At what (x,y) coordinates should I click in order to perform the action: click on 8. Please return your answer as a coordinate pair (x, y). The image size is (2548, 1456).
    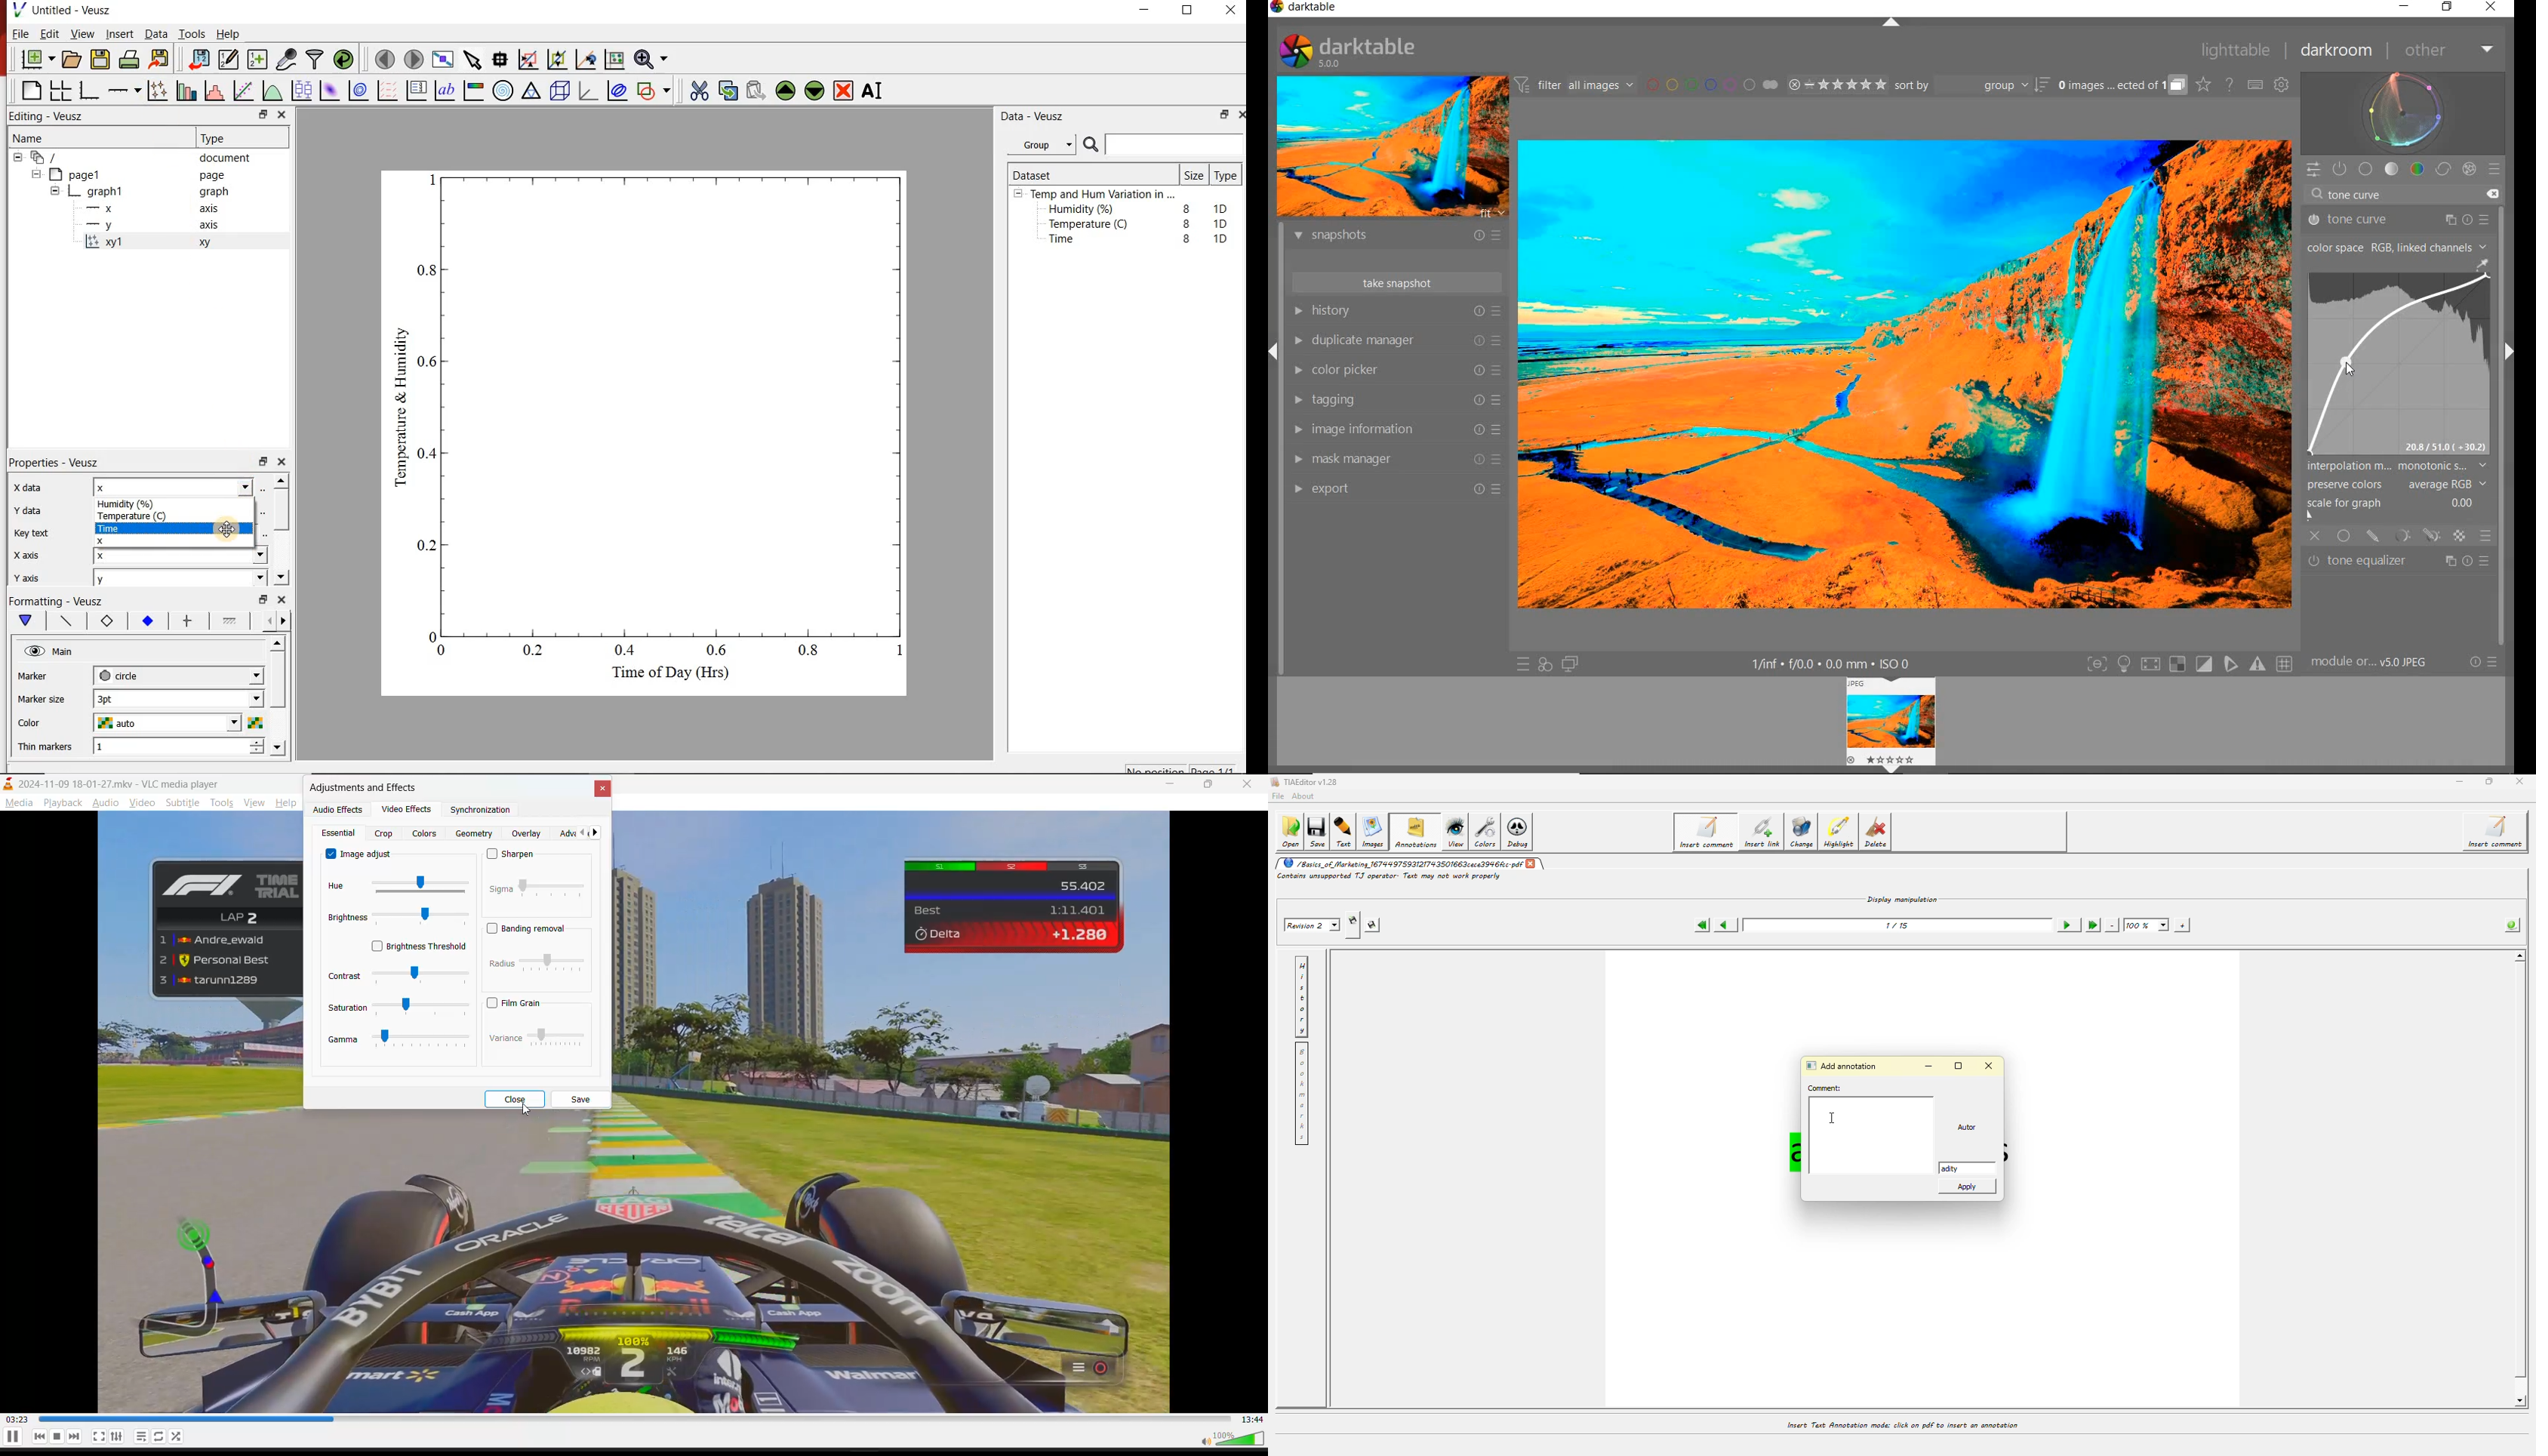
    Looking at the image, I should click on (1184, 206).